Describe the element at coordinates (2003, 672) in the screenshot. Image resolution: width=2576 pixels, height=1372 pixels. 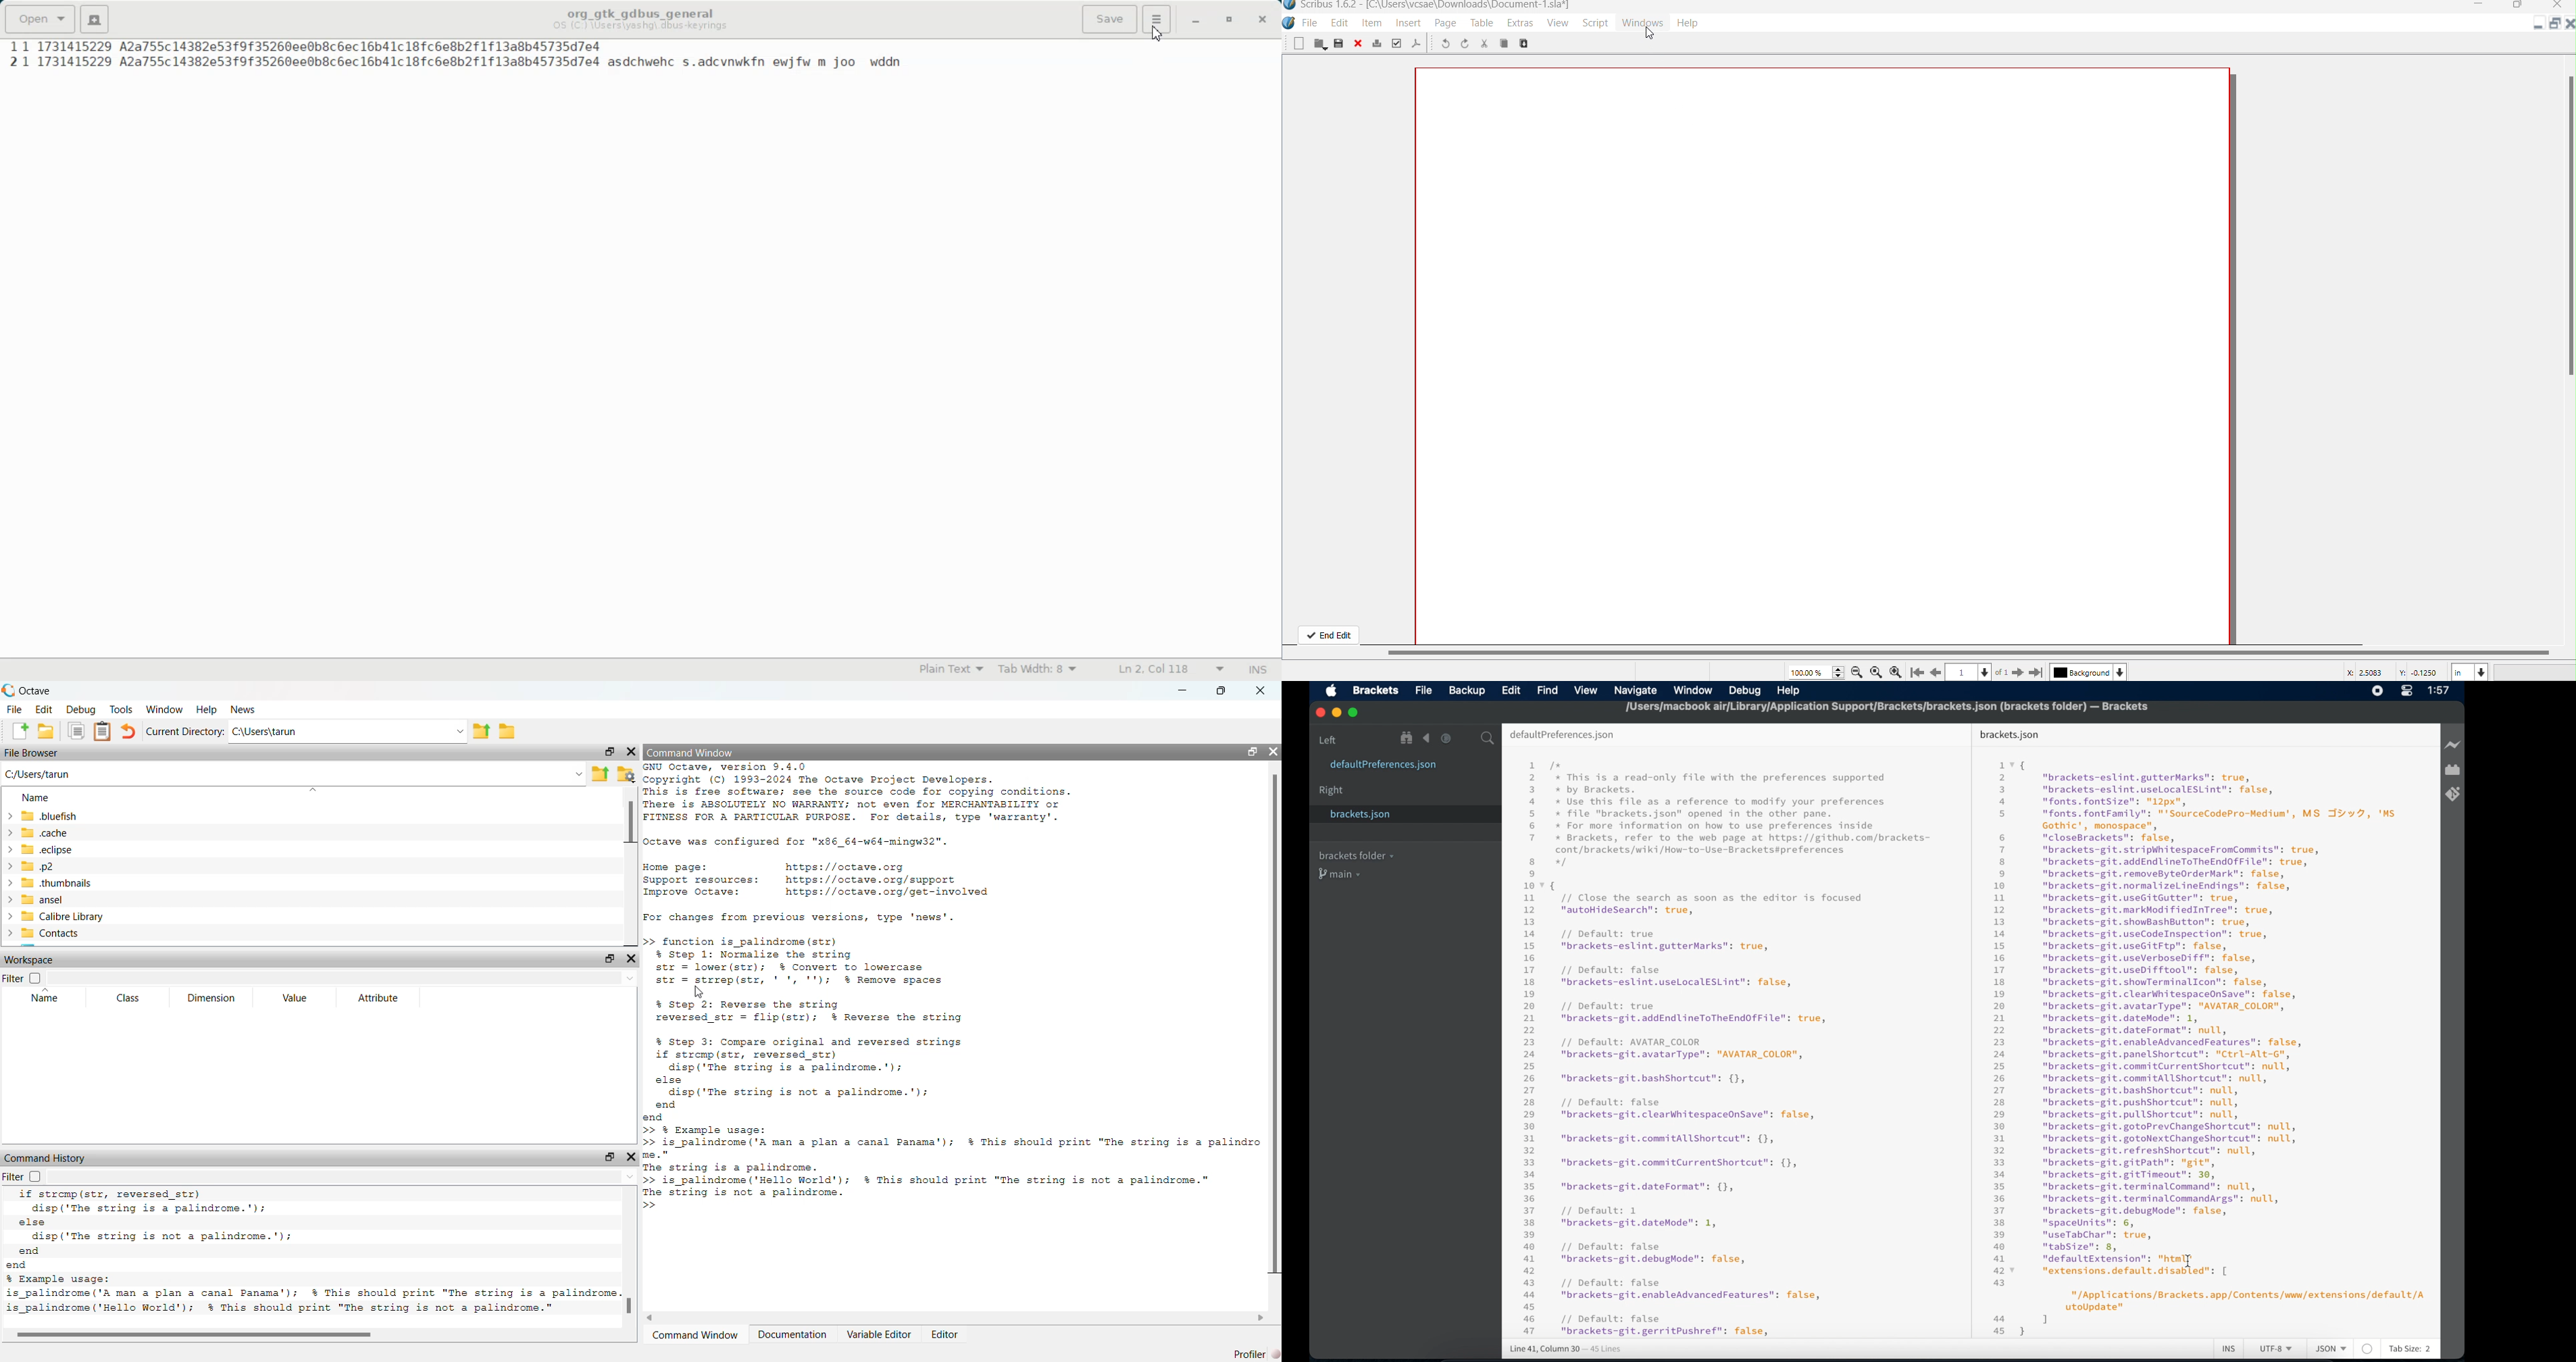
I see `of 1` at that location.